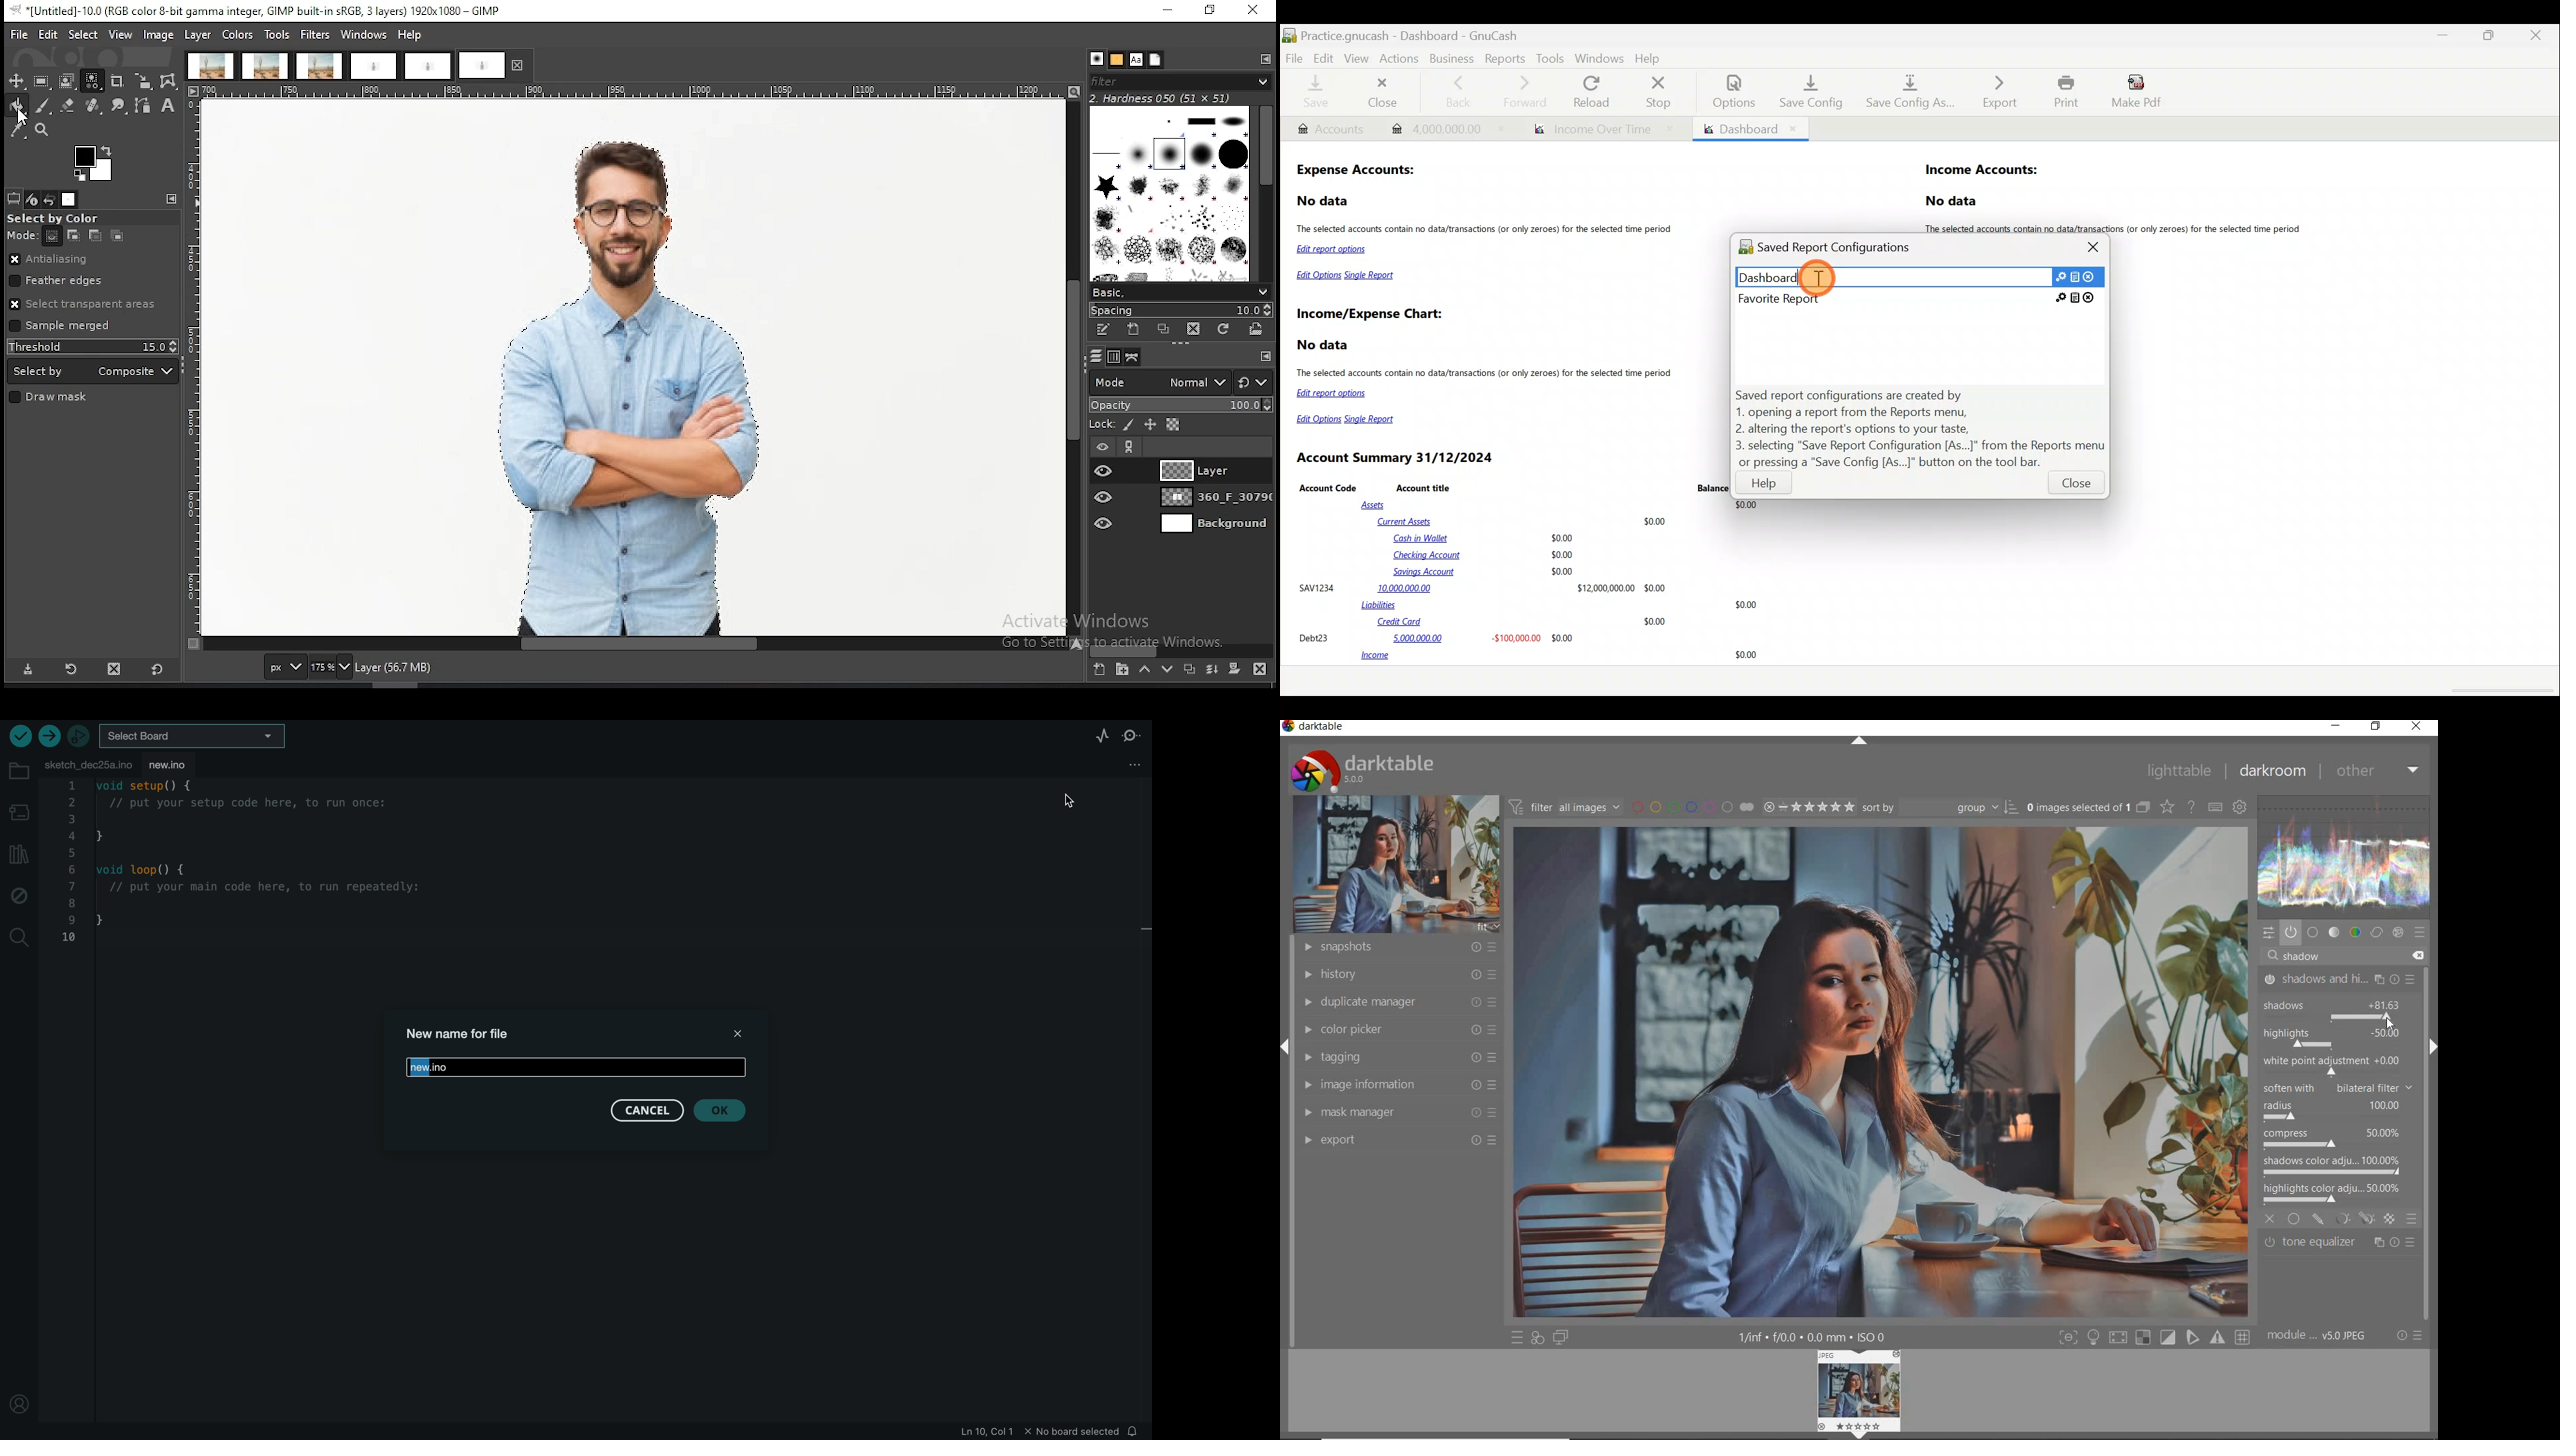 The height and width of the screenshot is (1456, 2576). Describe the element at coordinates (1559, 656) in the screenshot. I see `income 30.00` at that location.